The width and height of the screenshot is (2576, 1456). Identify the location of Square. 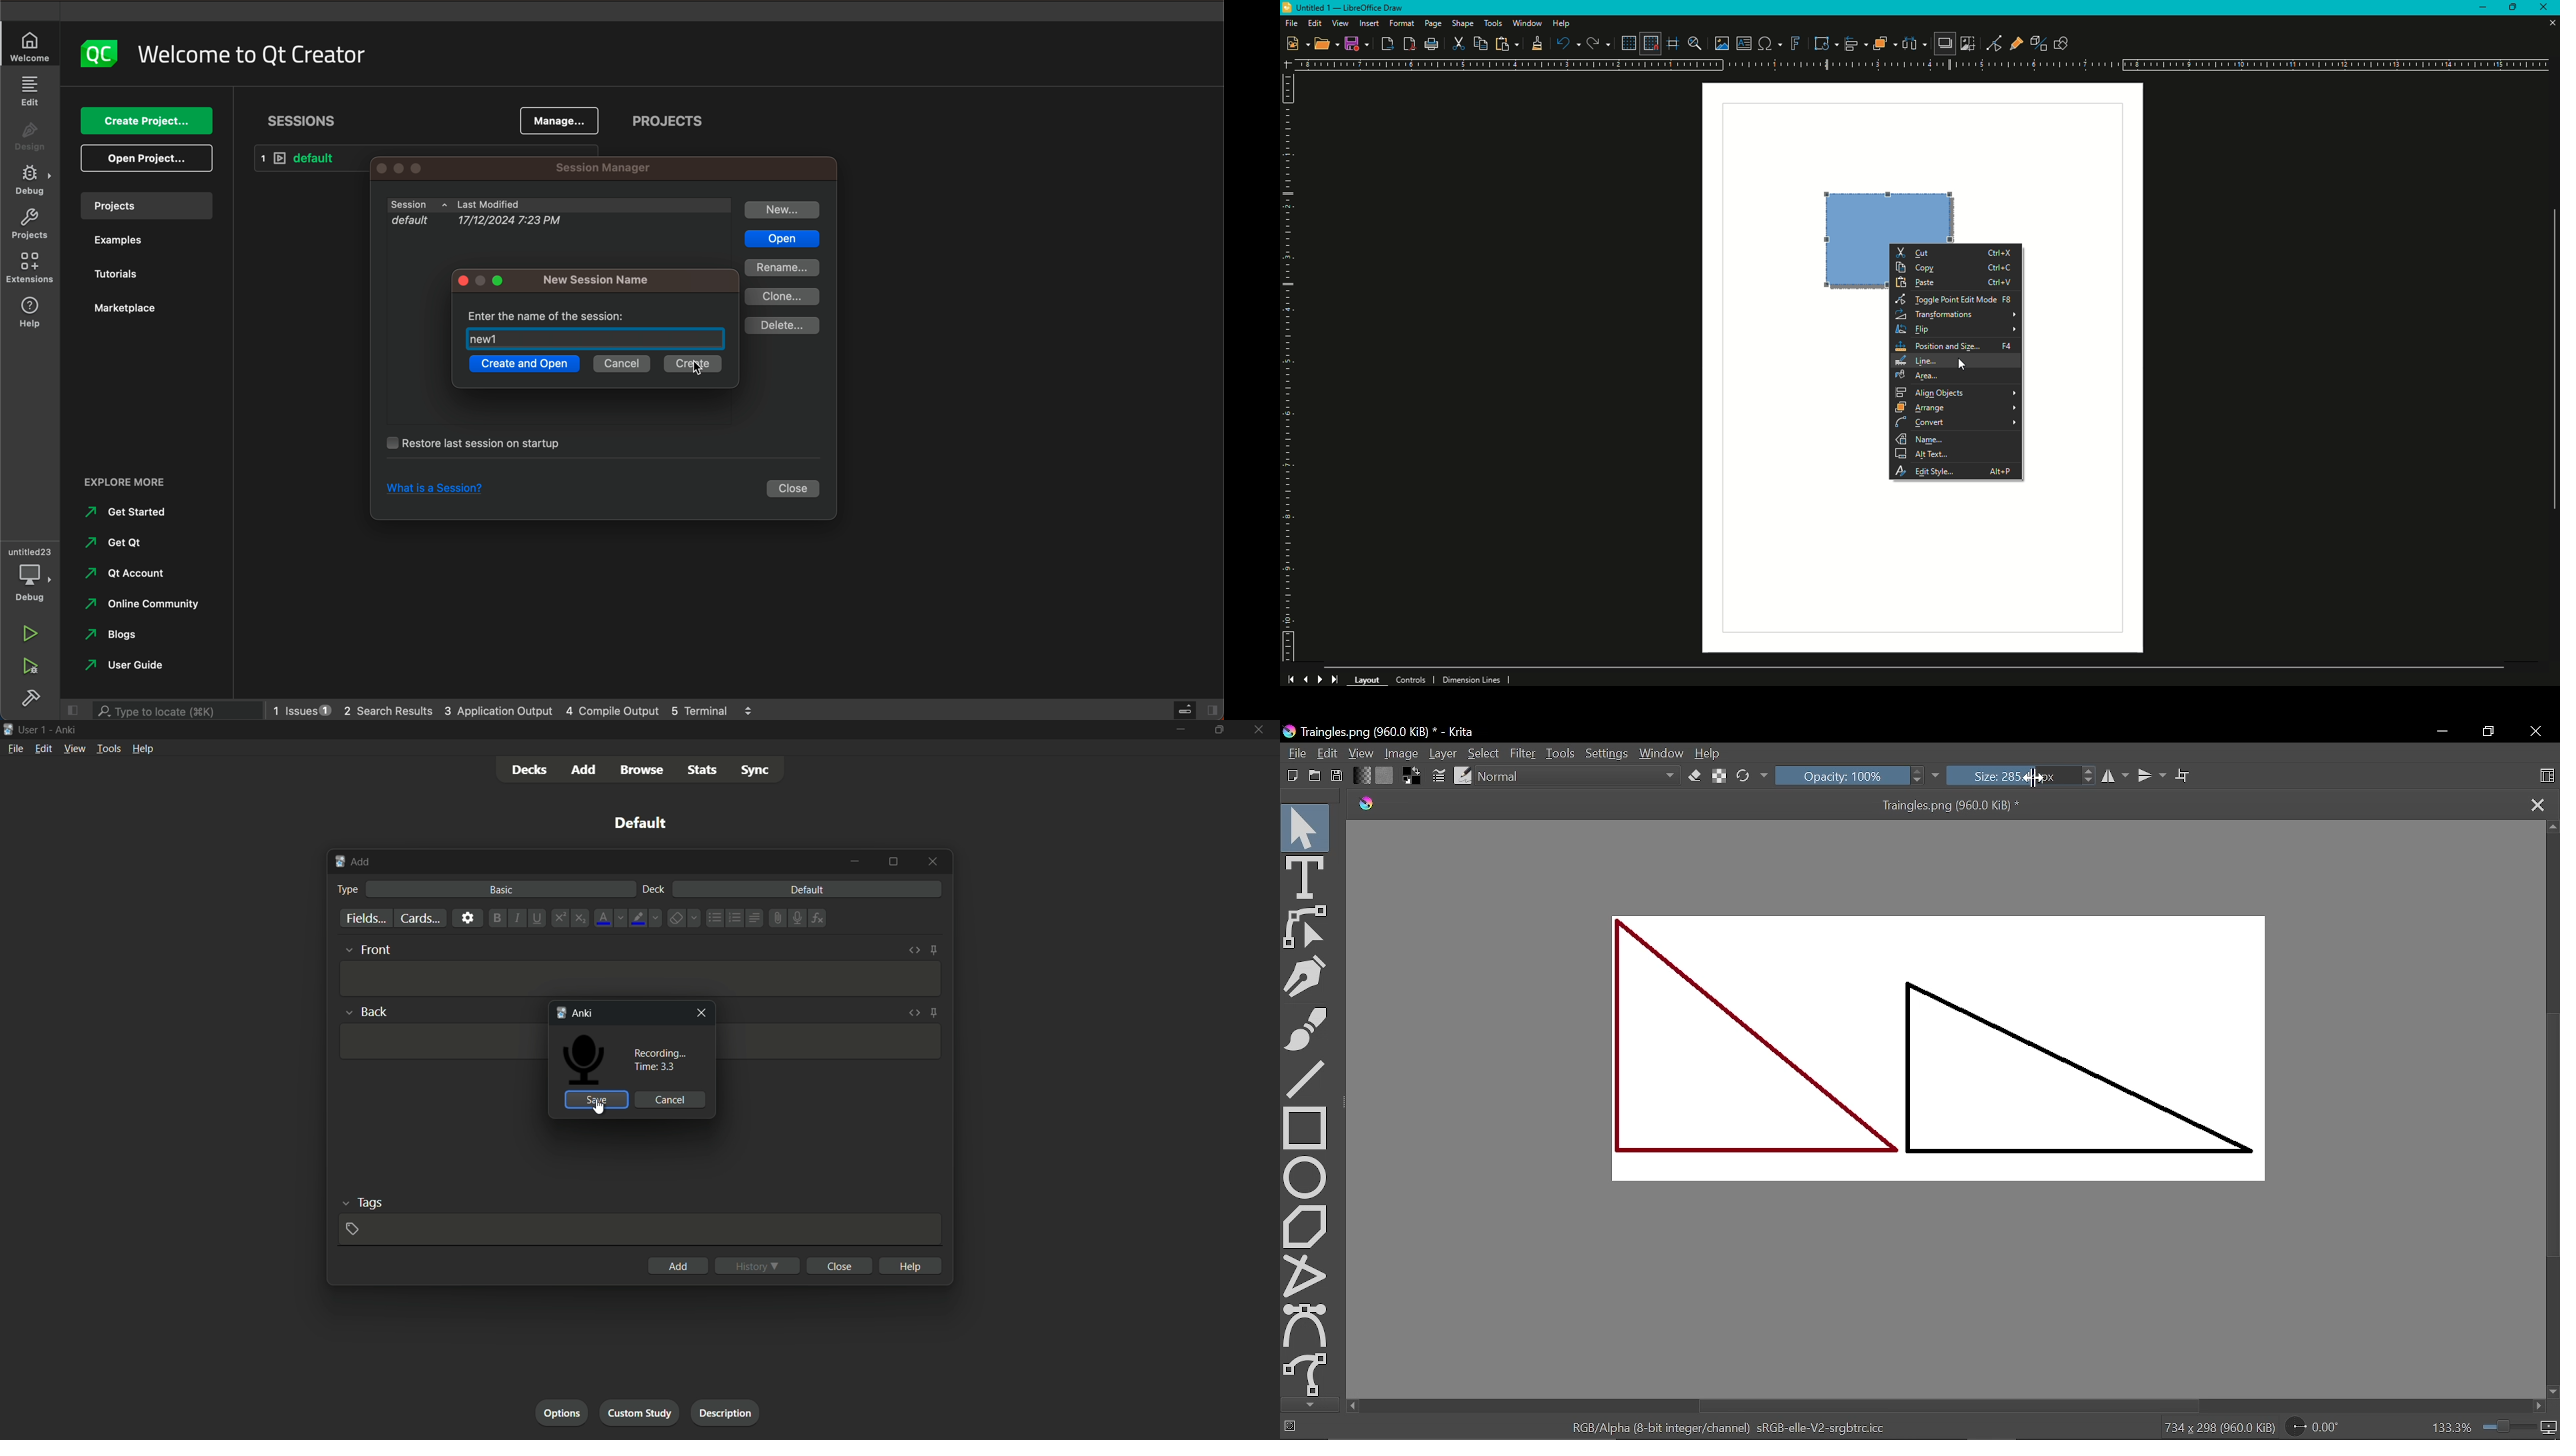
(1886, 216).